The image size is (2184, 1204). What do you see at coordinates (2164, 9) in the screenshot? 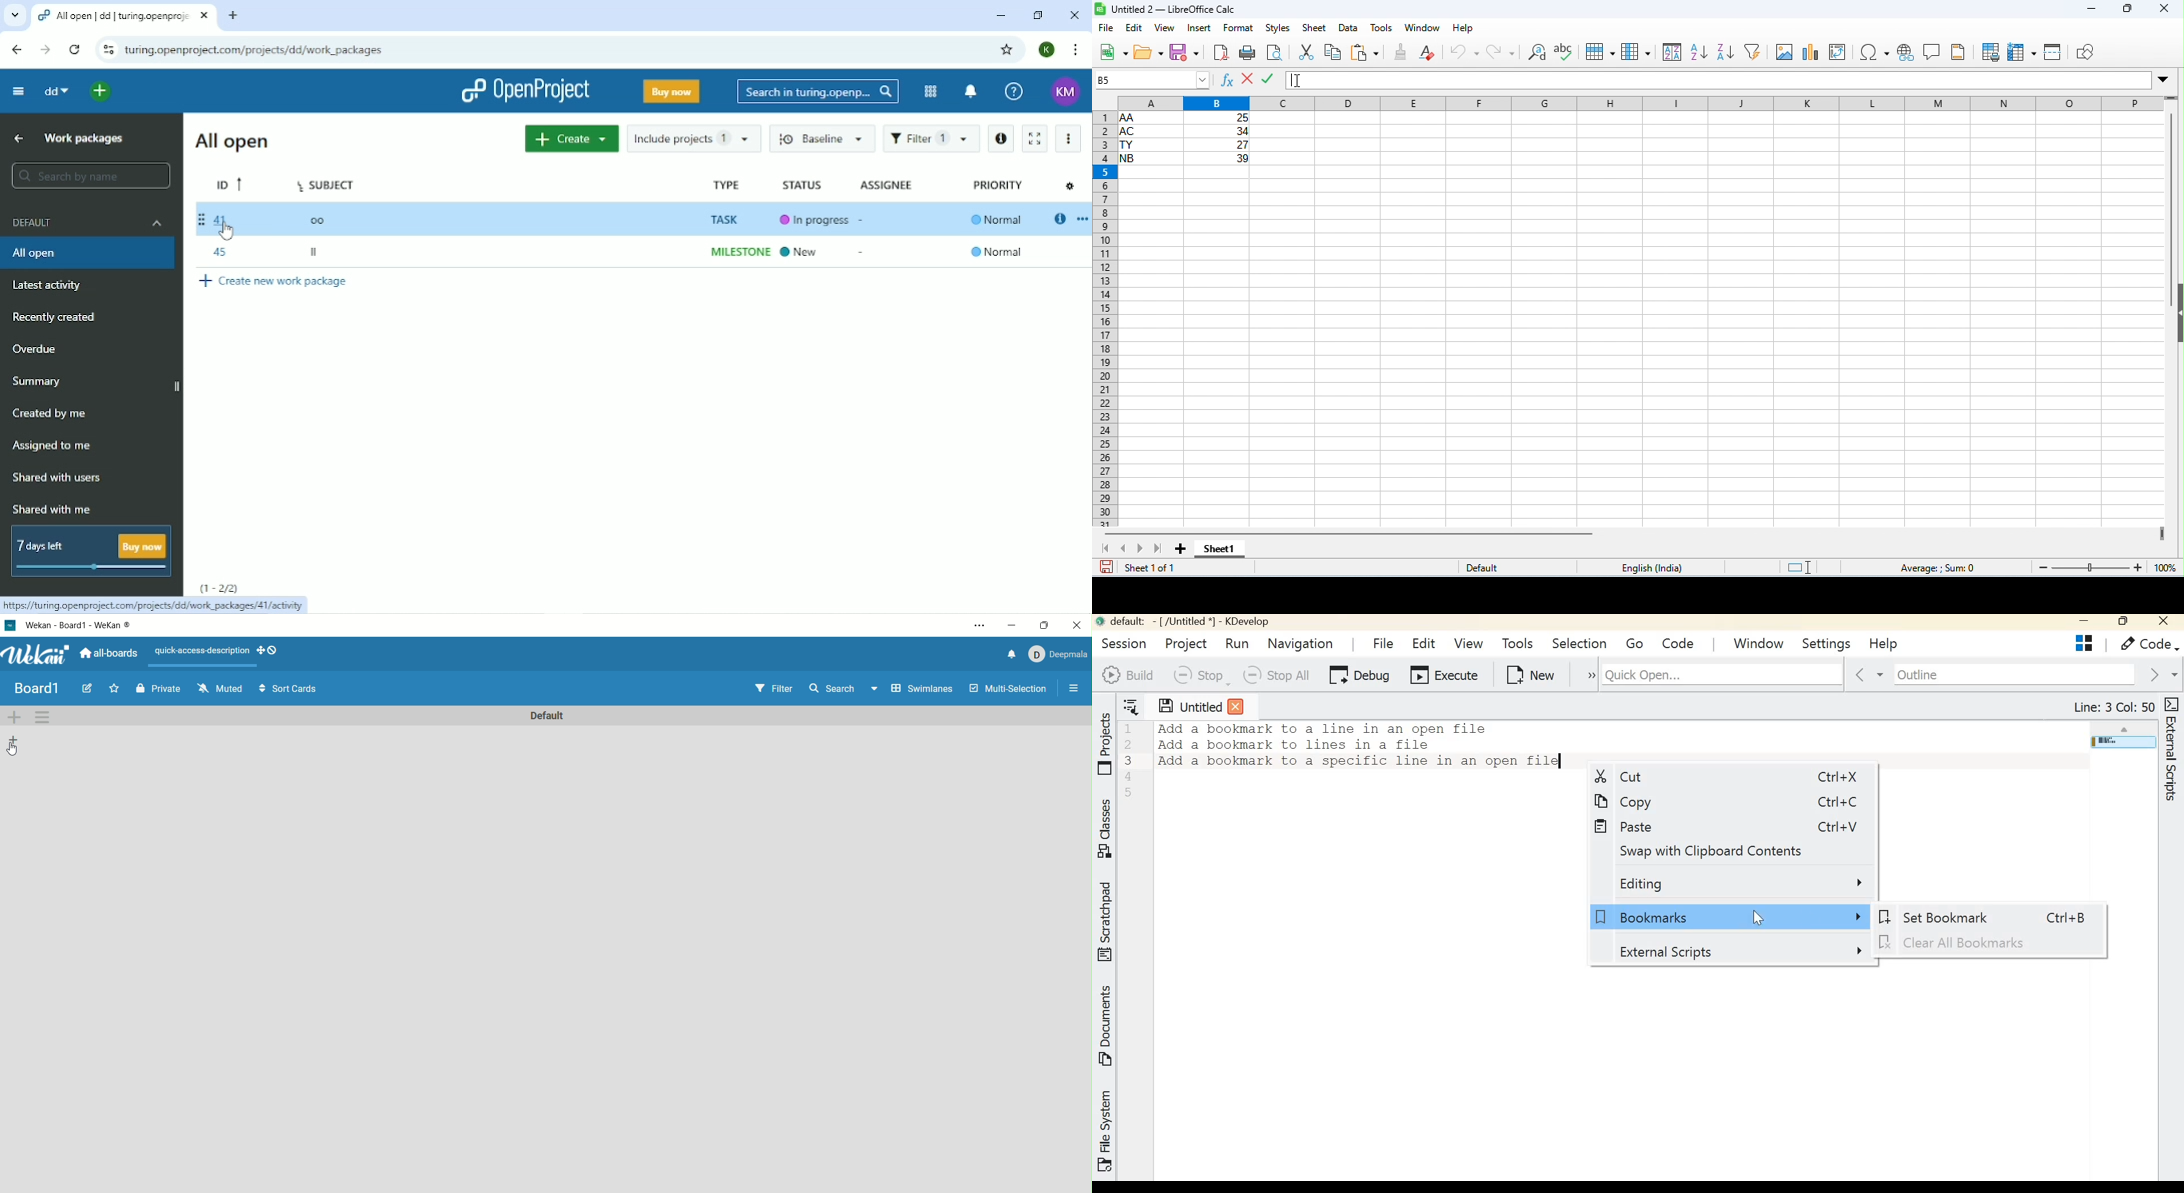
I see `close` at bounding box center [2164, 9].